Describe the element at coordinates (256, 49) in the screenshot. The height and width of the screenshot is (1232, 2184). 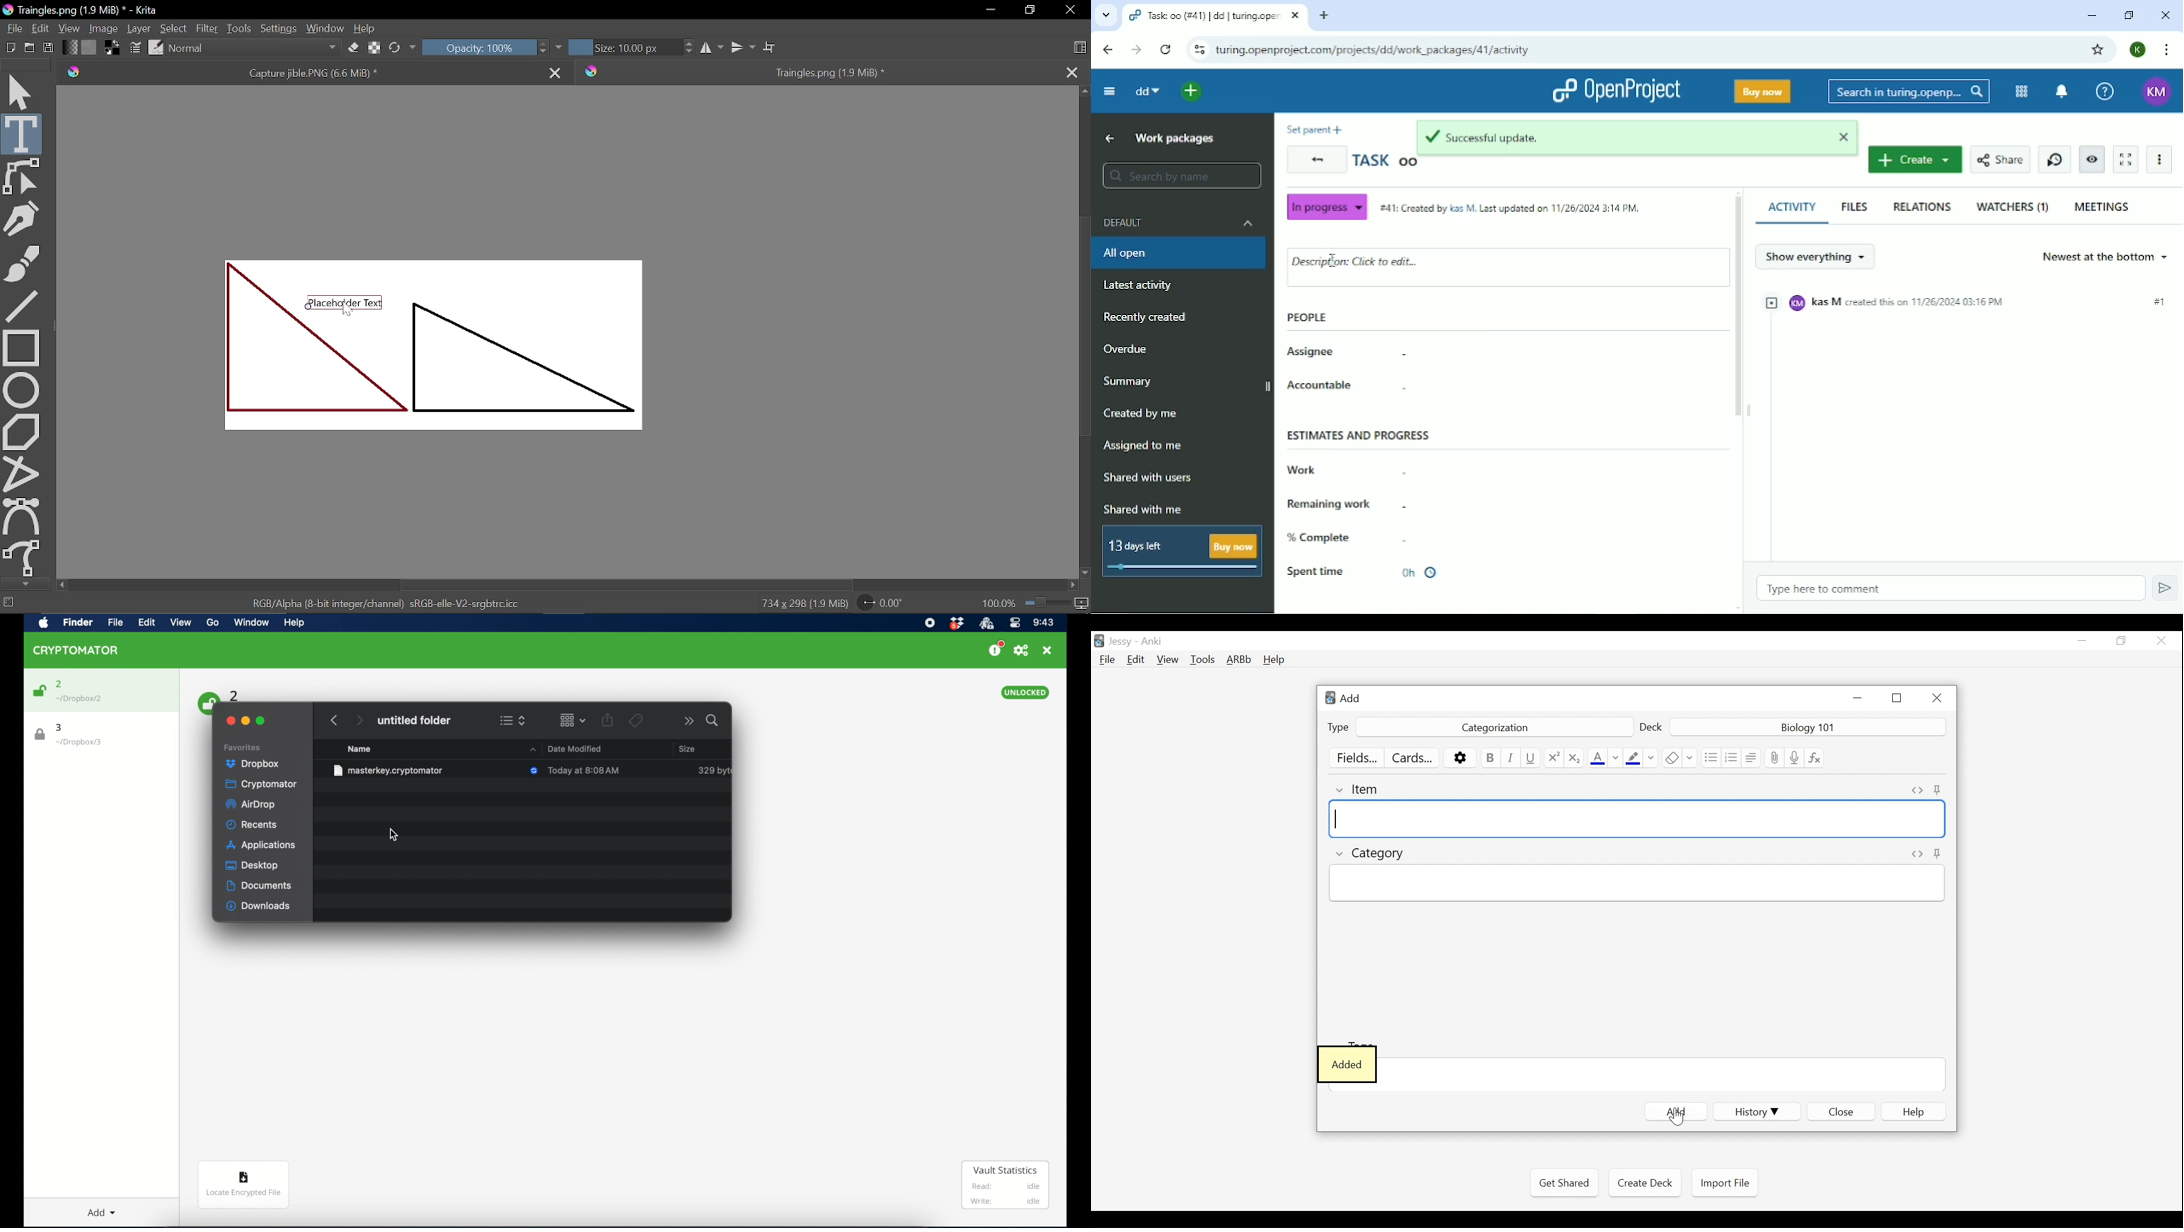
I see `Normal` at that location.